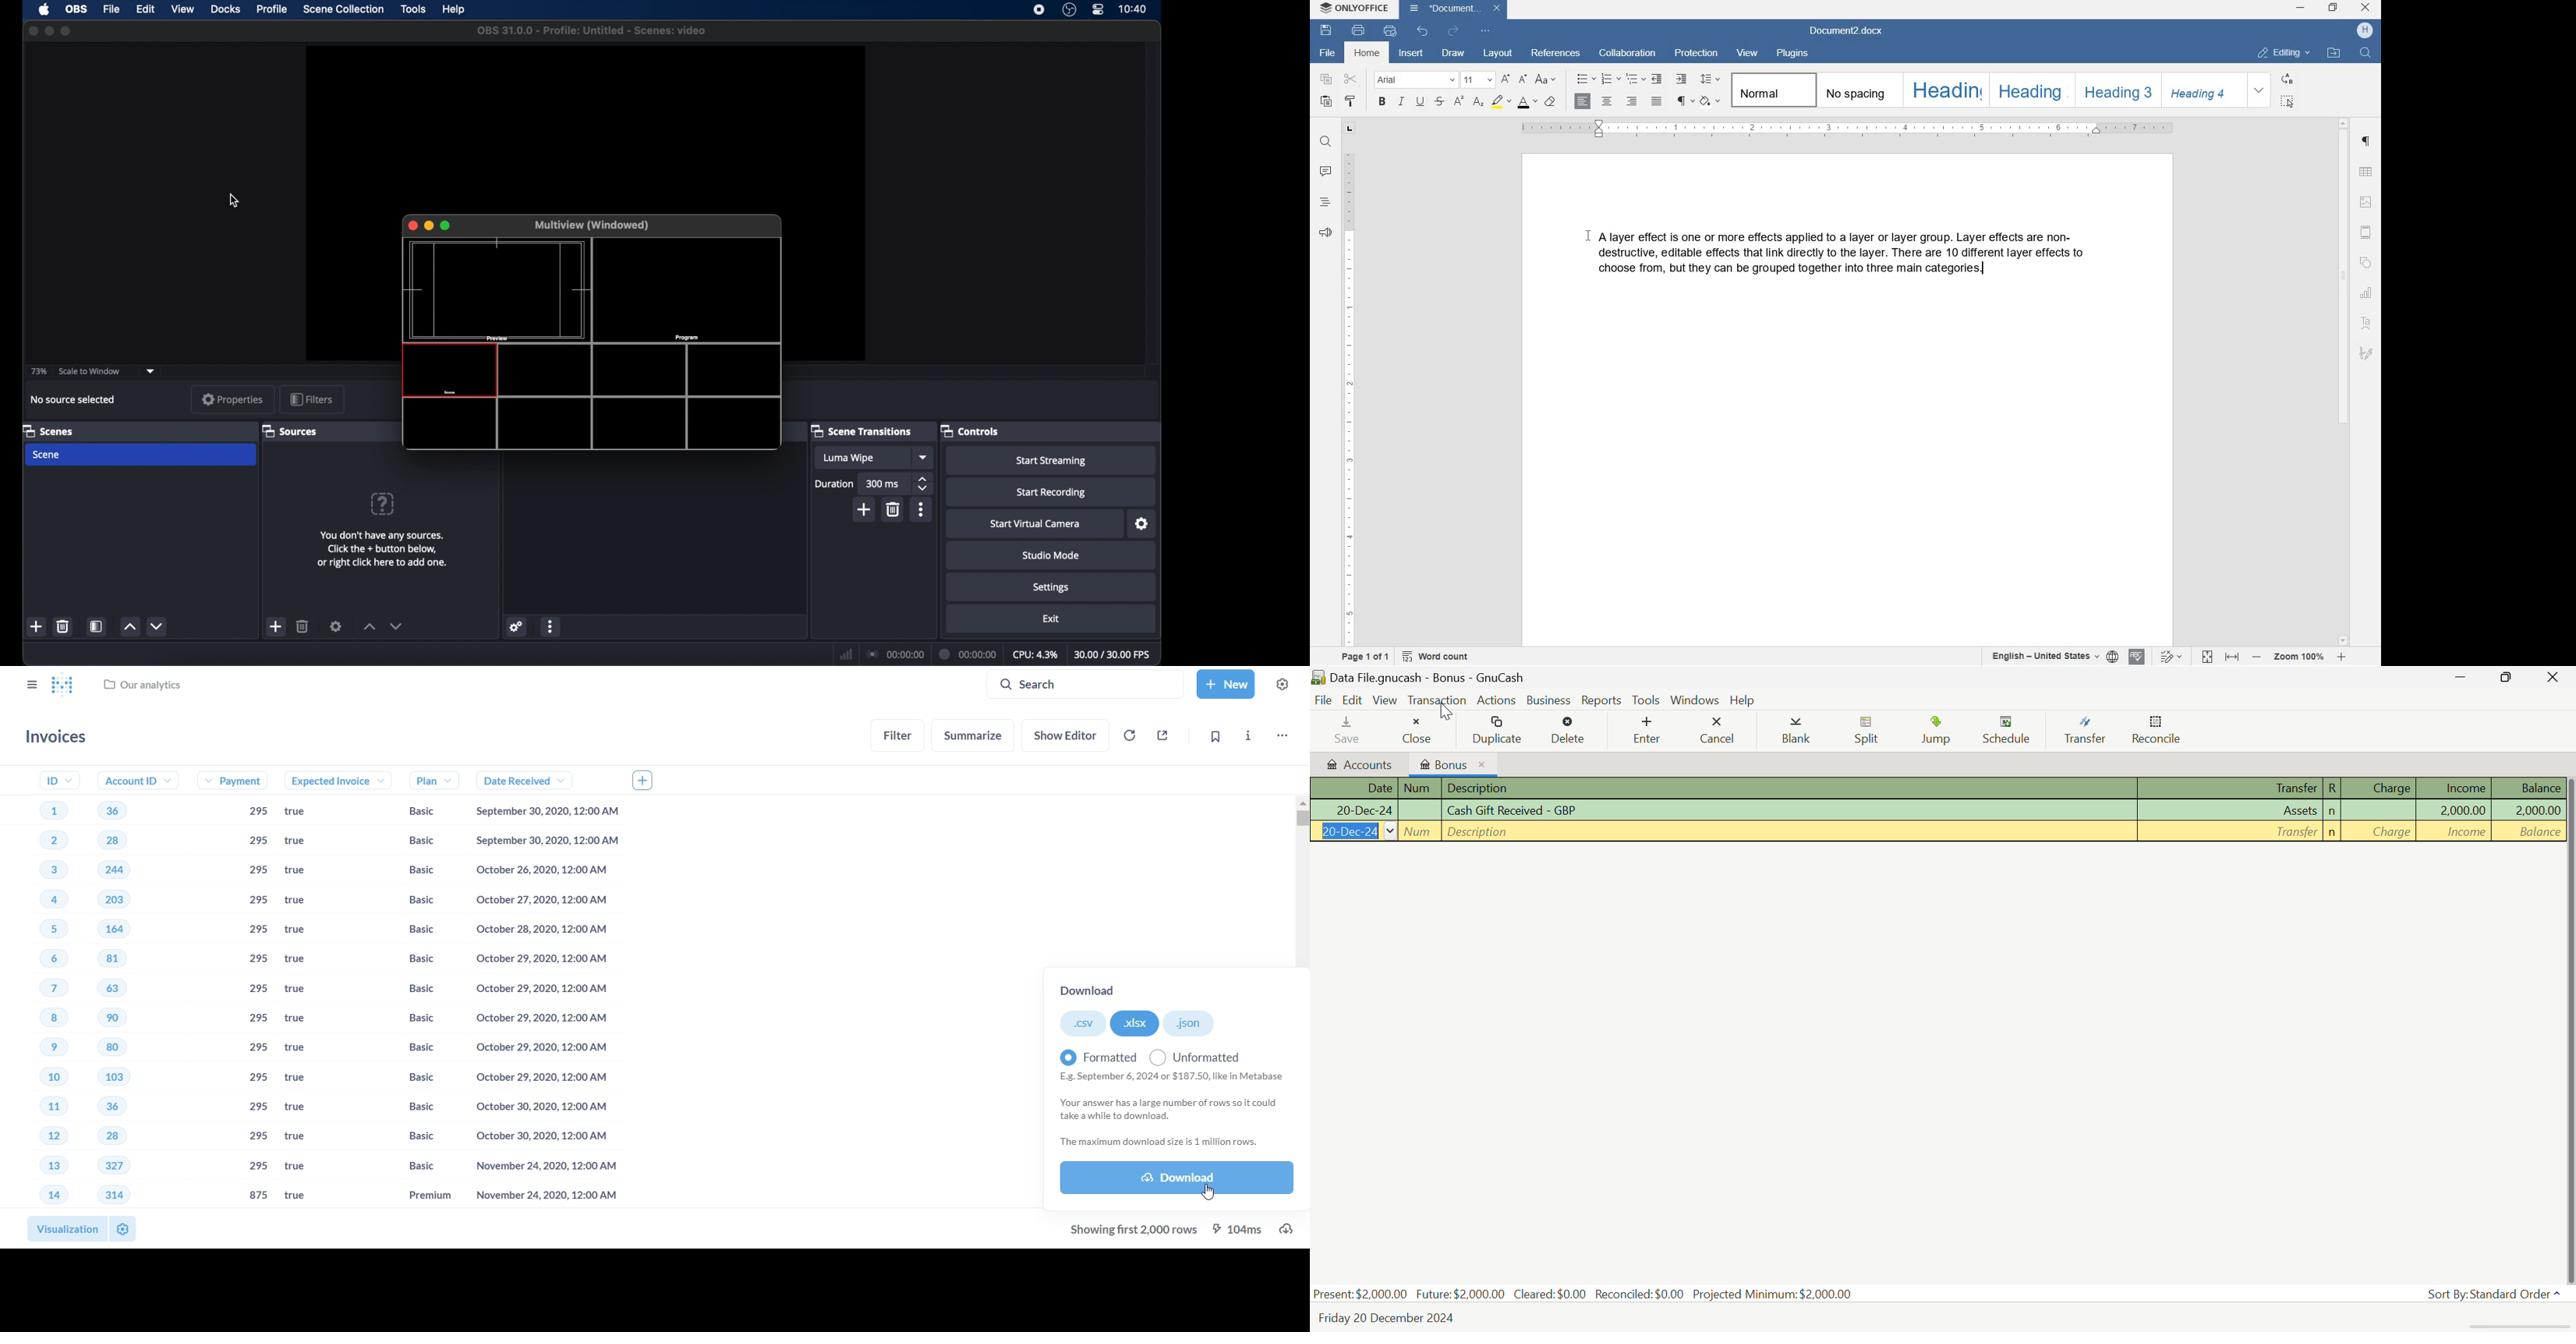  I want to click on bullets, so click(1585, 79).